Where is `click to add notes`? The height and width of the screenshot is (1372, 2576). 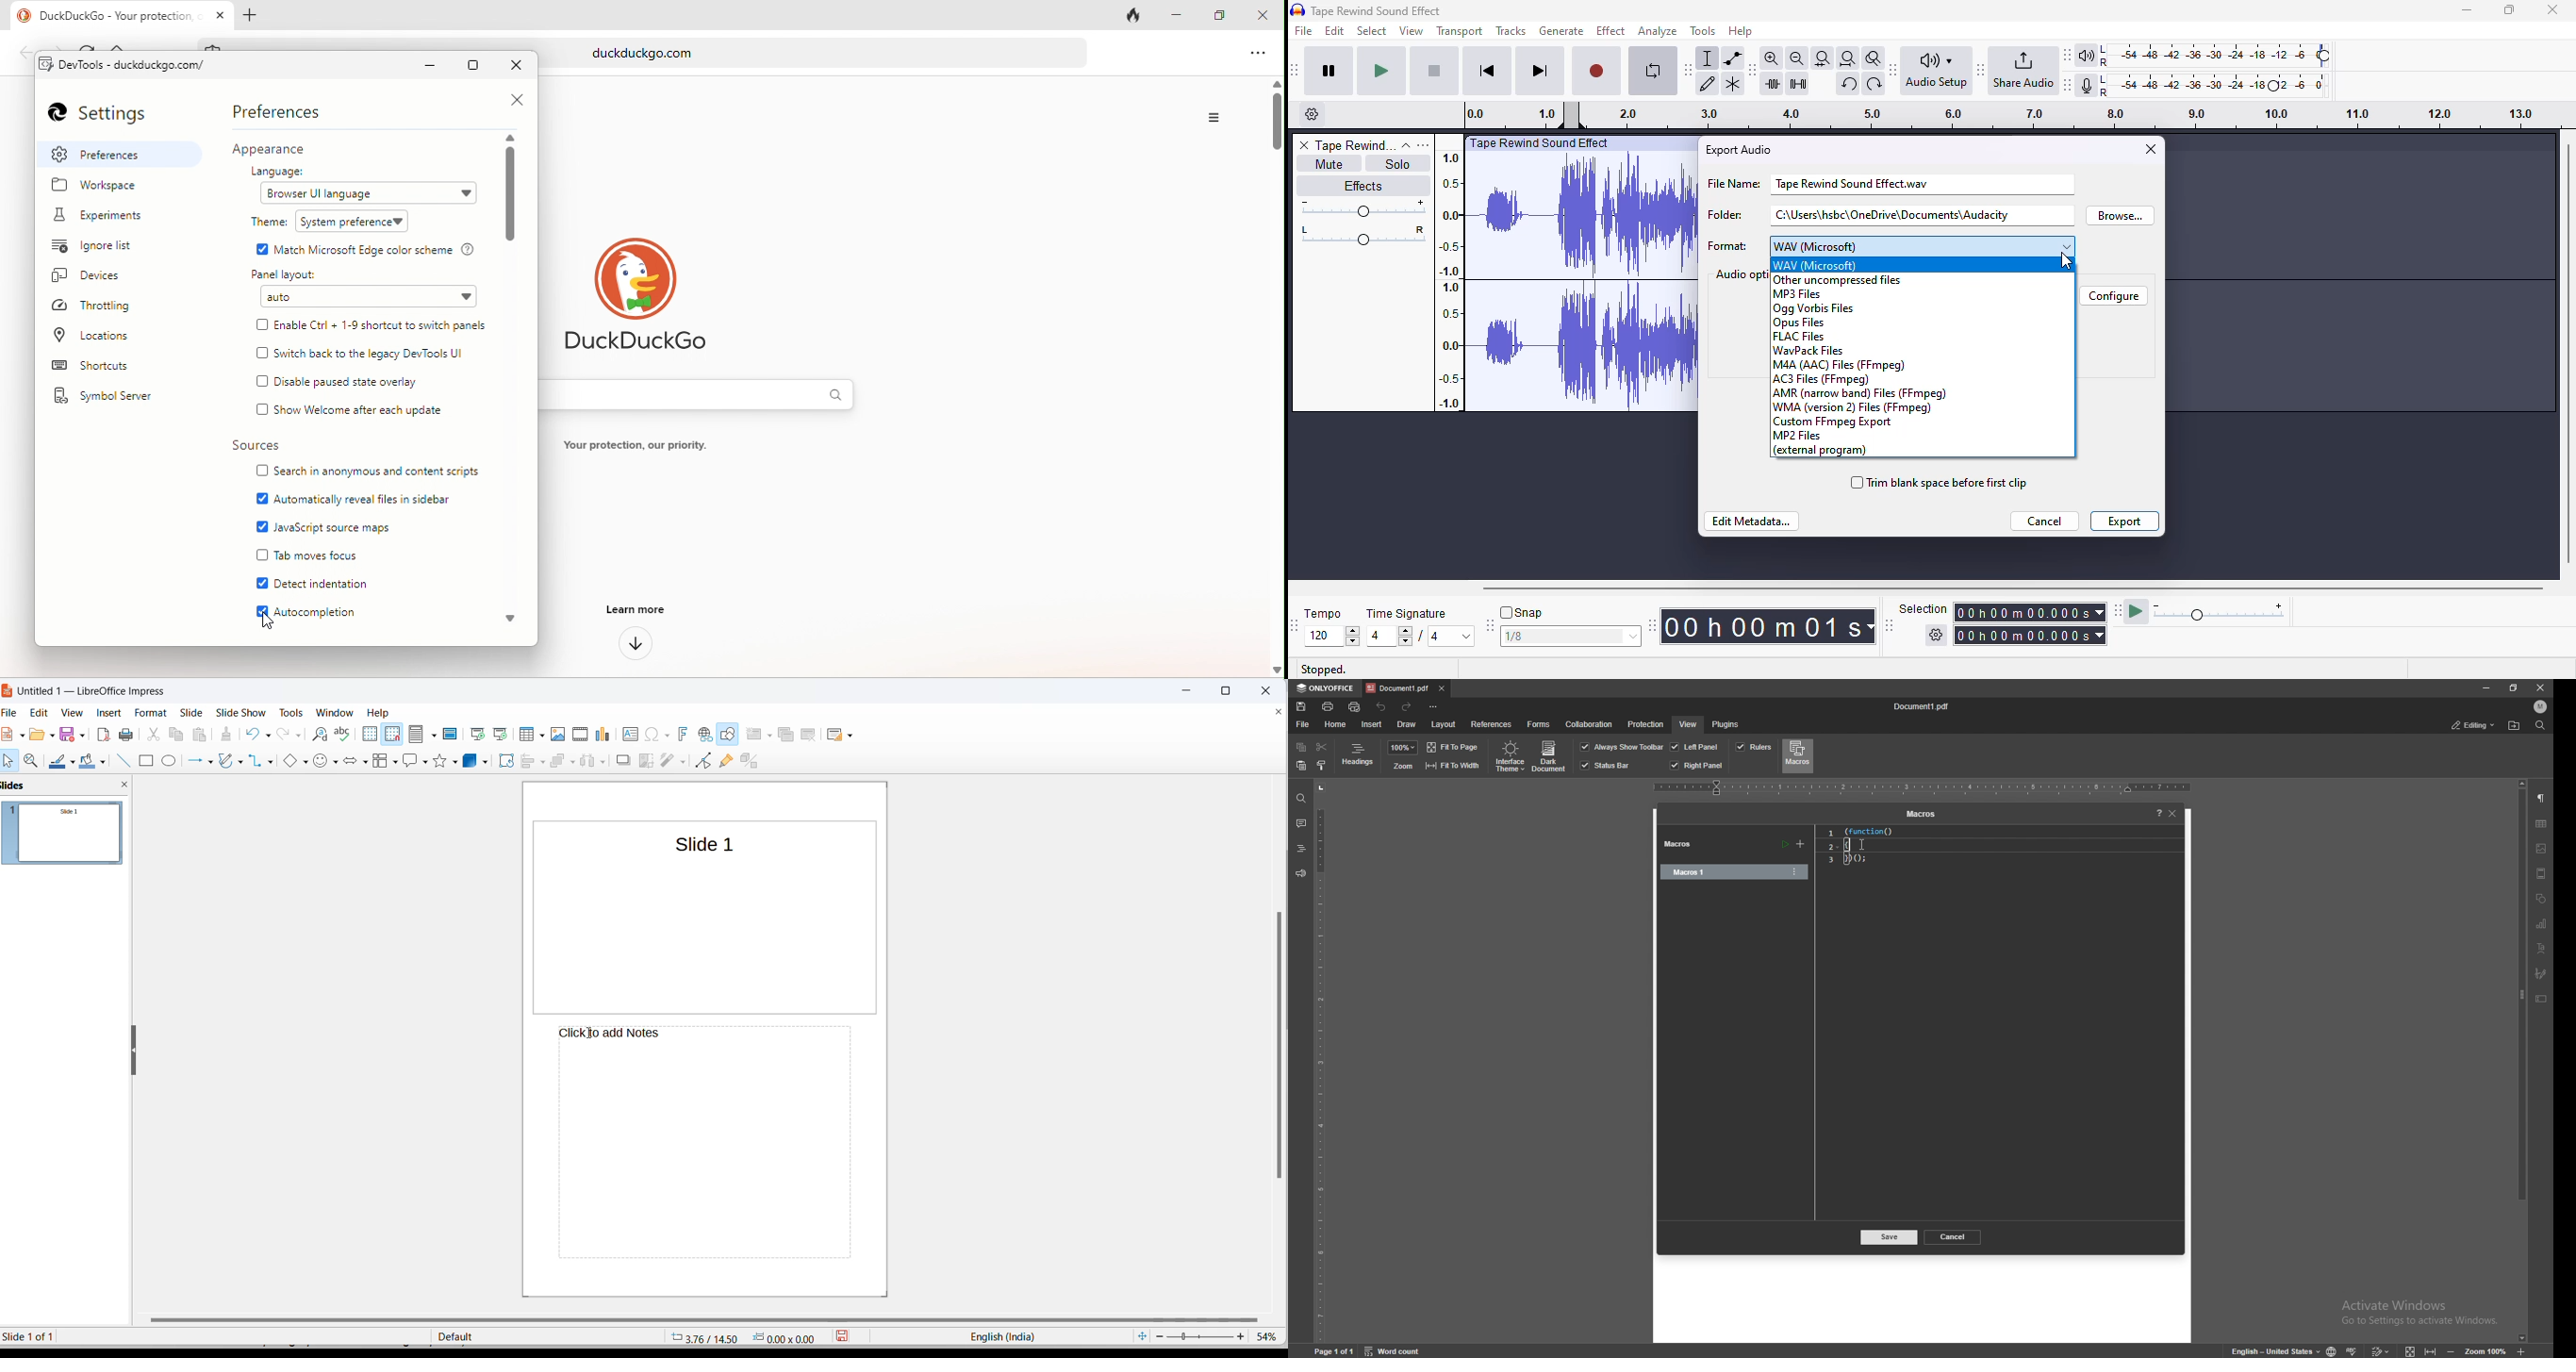
click to add notes is located at coordinates (641, 1036).